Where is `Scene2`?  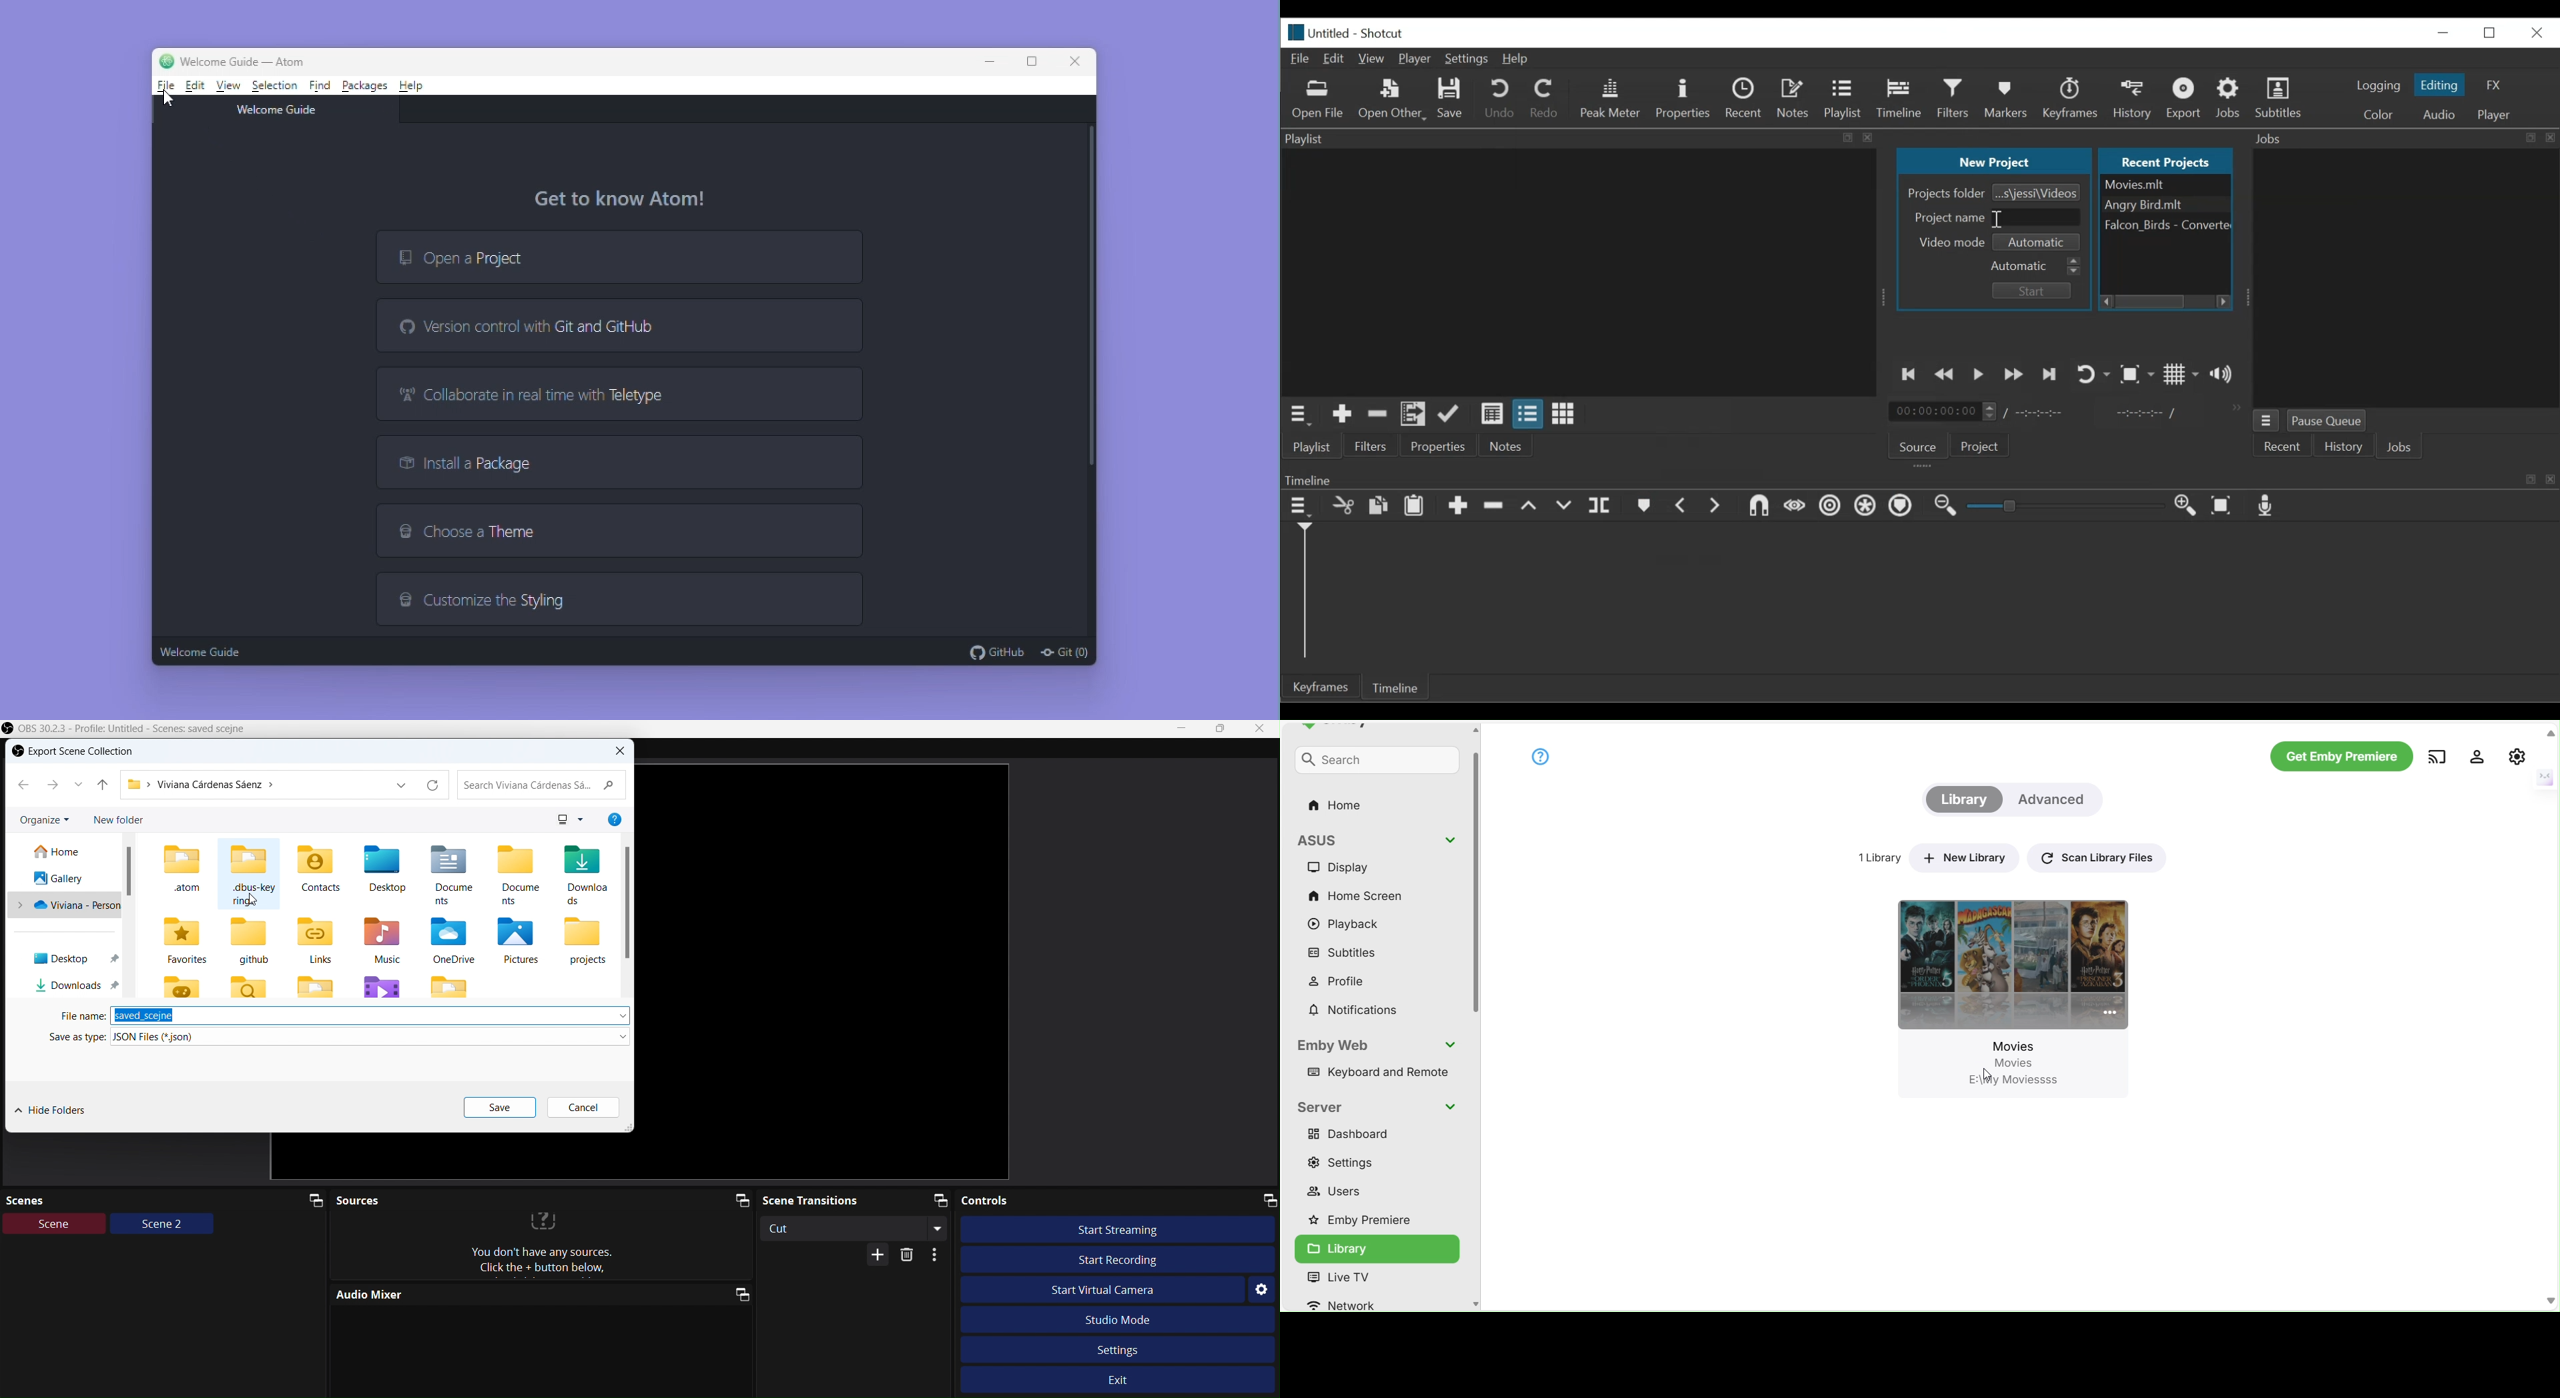 Scene2 is located at coordinates (162, 1225).